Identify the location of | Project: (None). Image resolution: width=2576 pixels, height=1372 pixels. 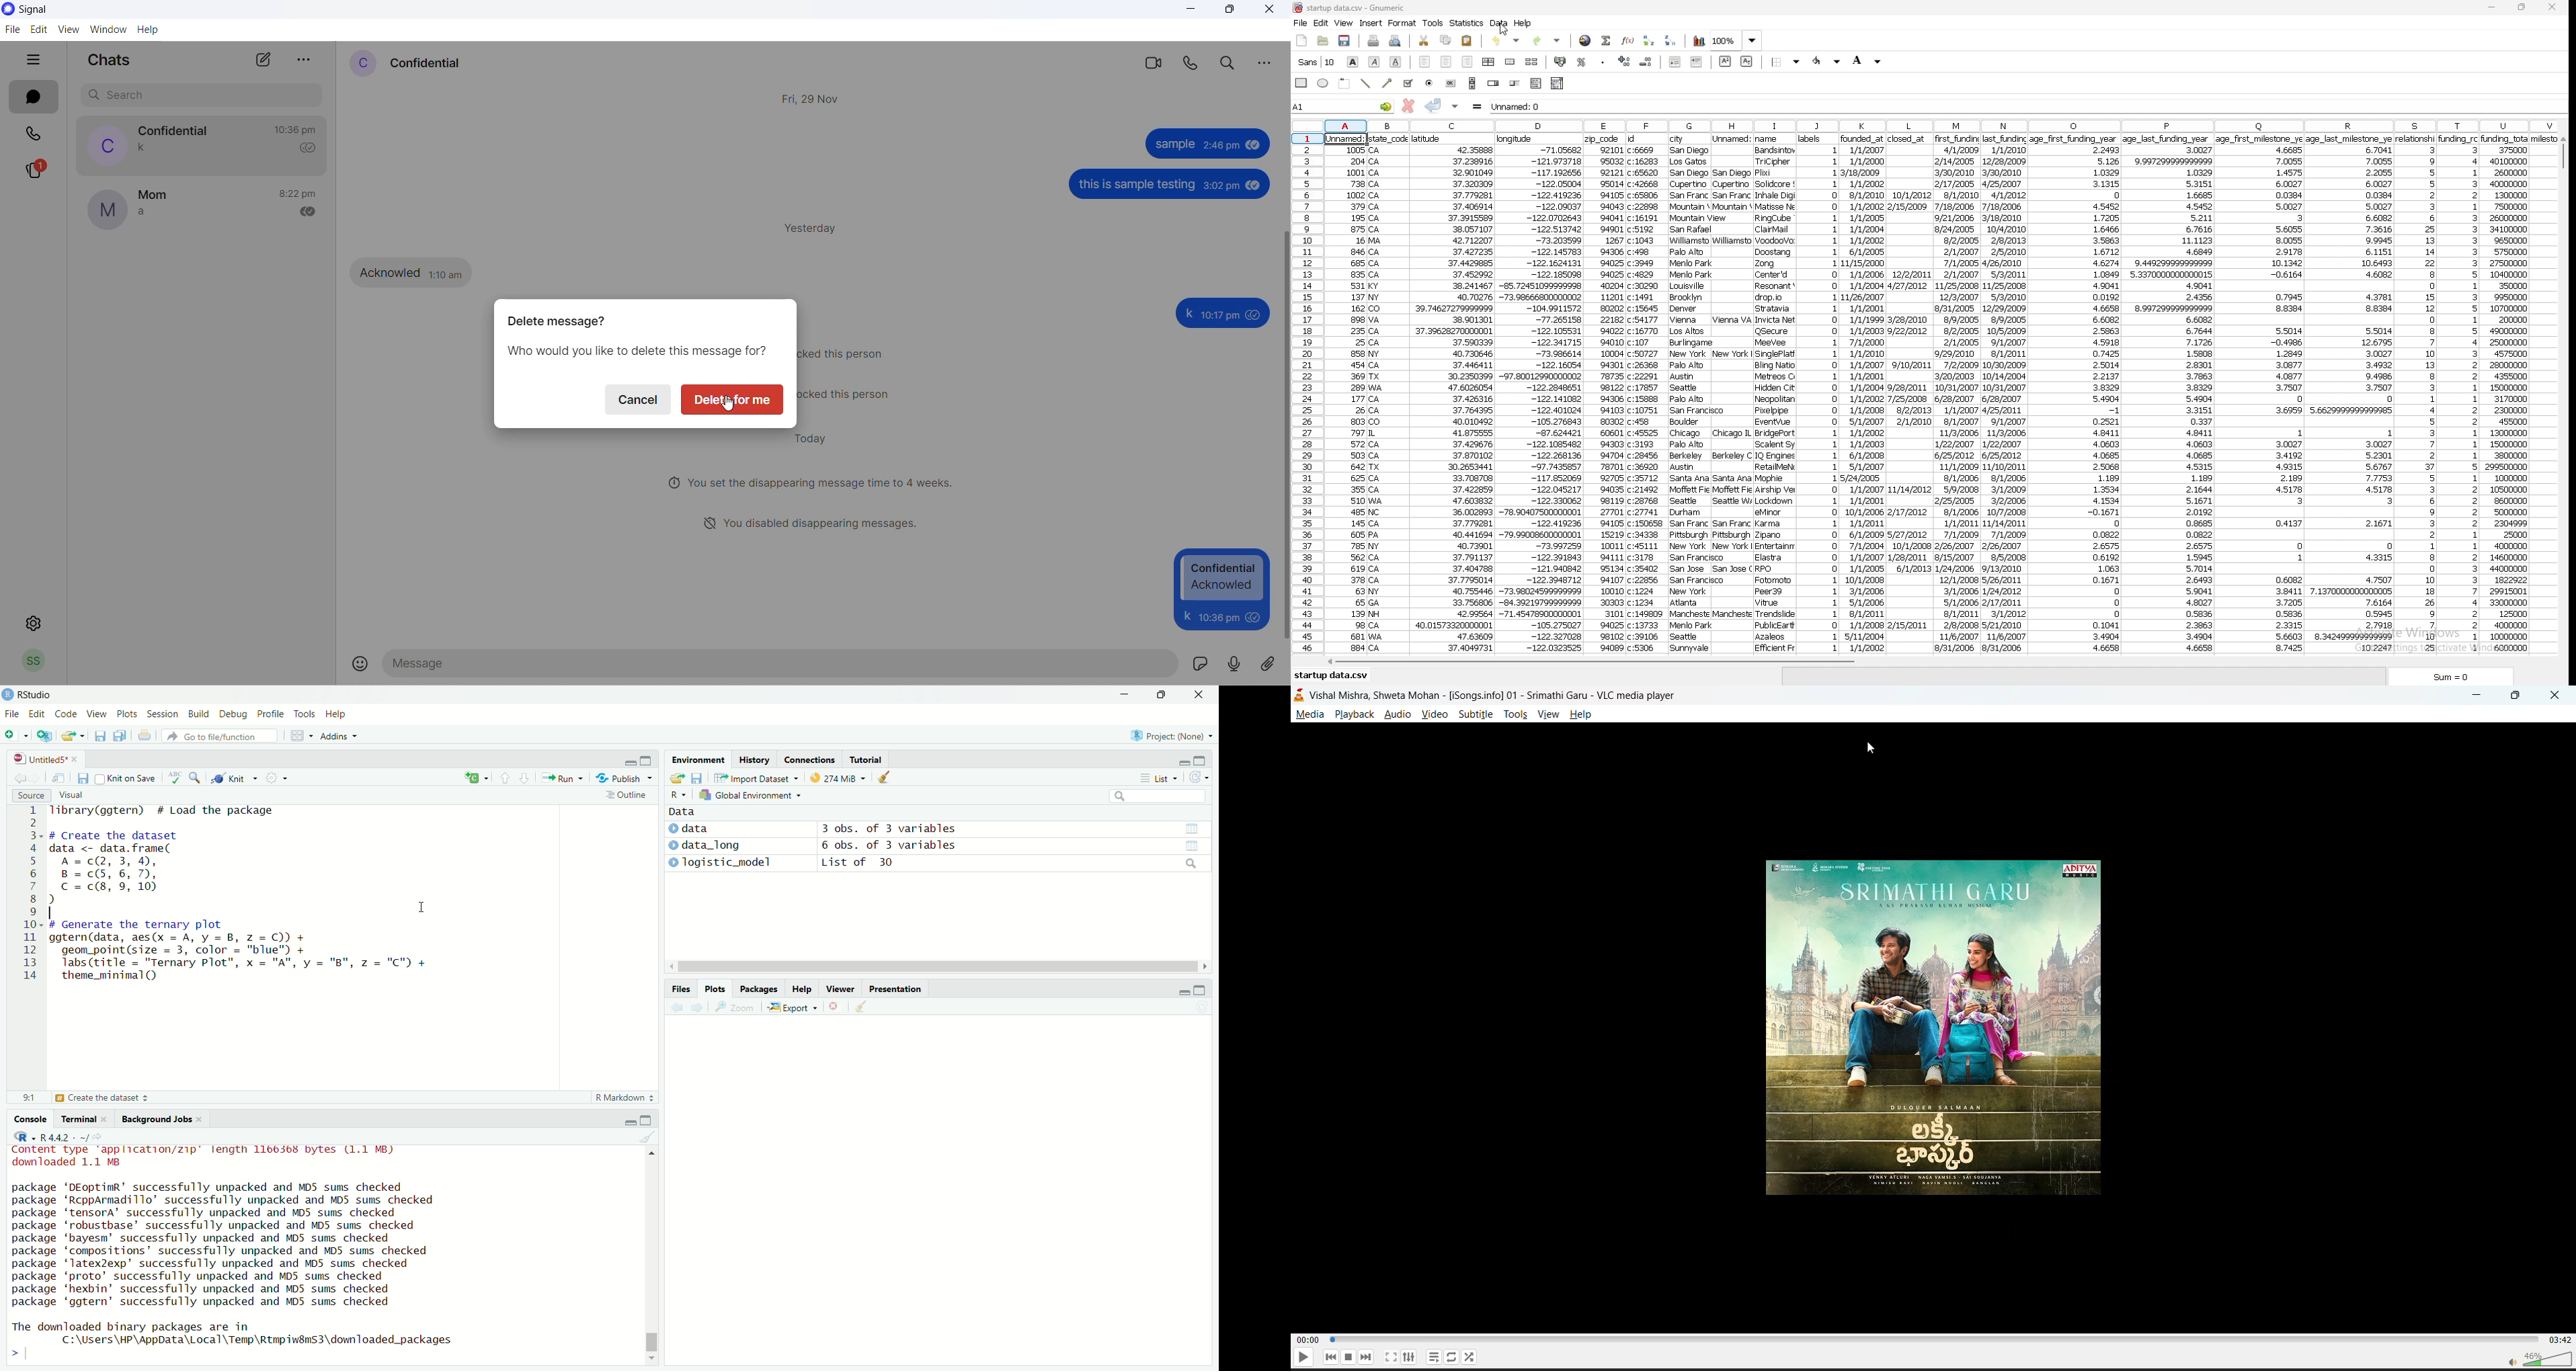
(1166, 736).